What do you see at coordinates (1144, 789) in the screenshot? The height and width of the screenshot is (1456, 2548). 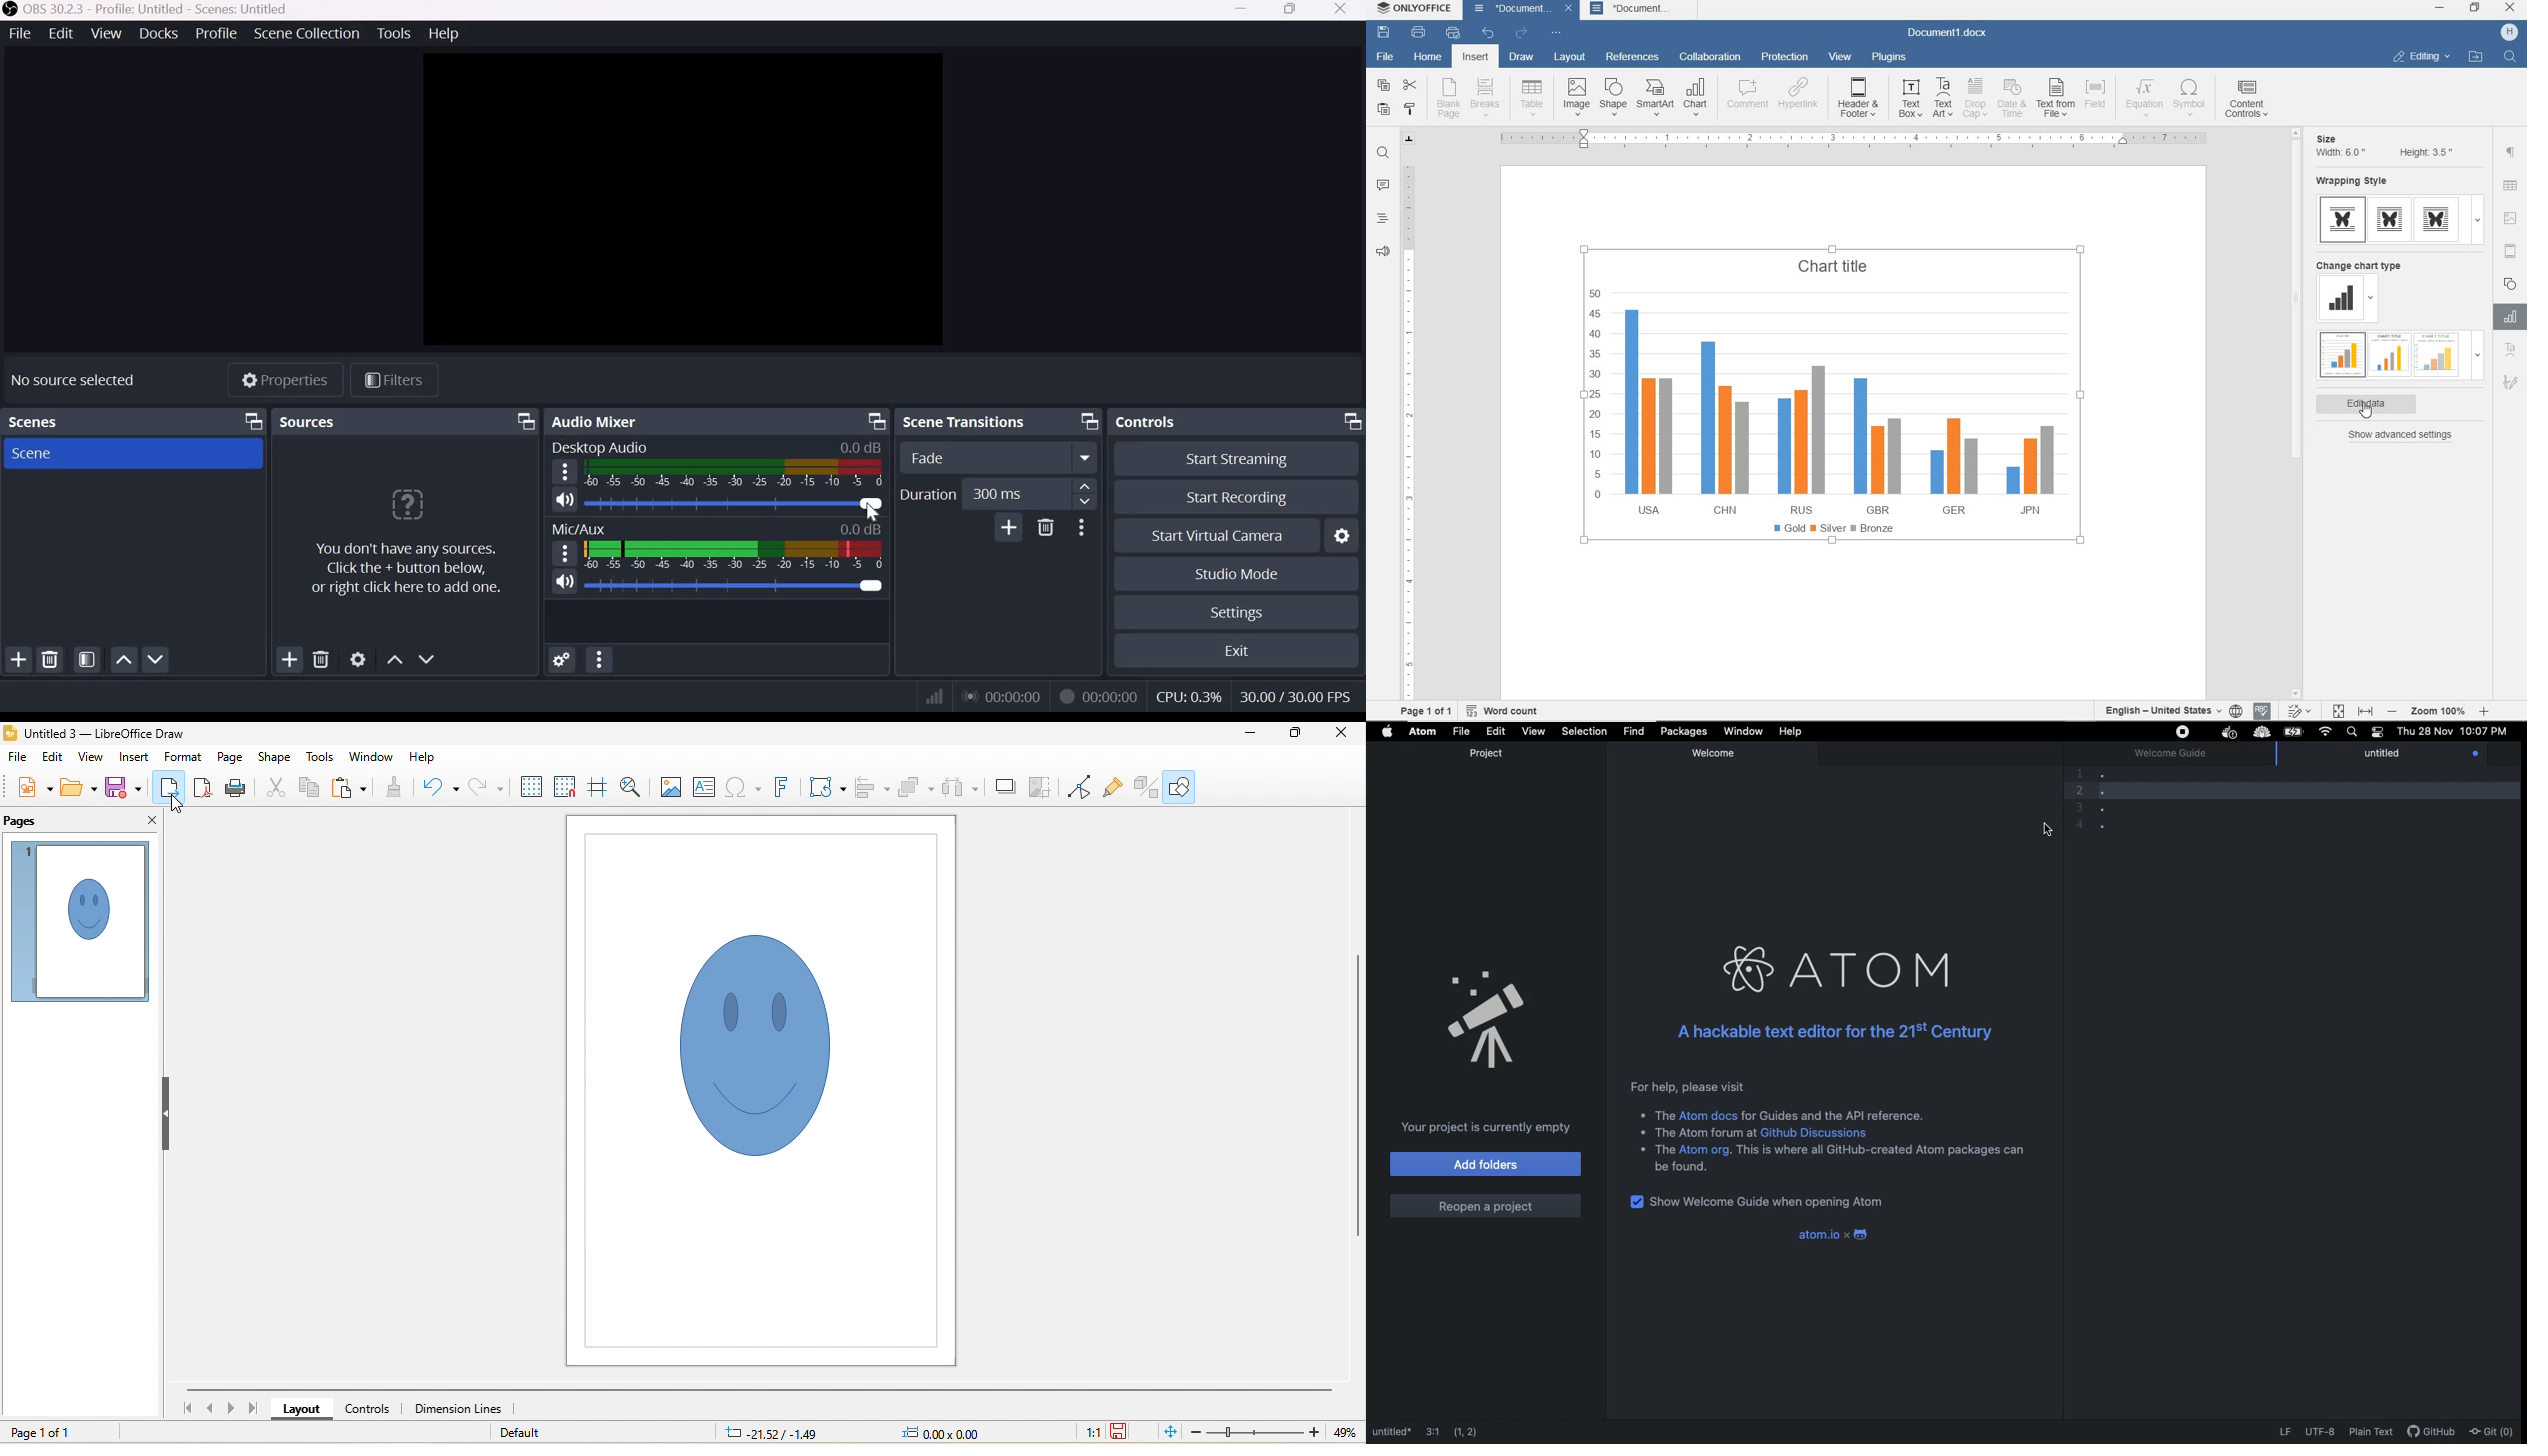 I see `toggle extrusion` at bounding box center [1144, 789].